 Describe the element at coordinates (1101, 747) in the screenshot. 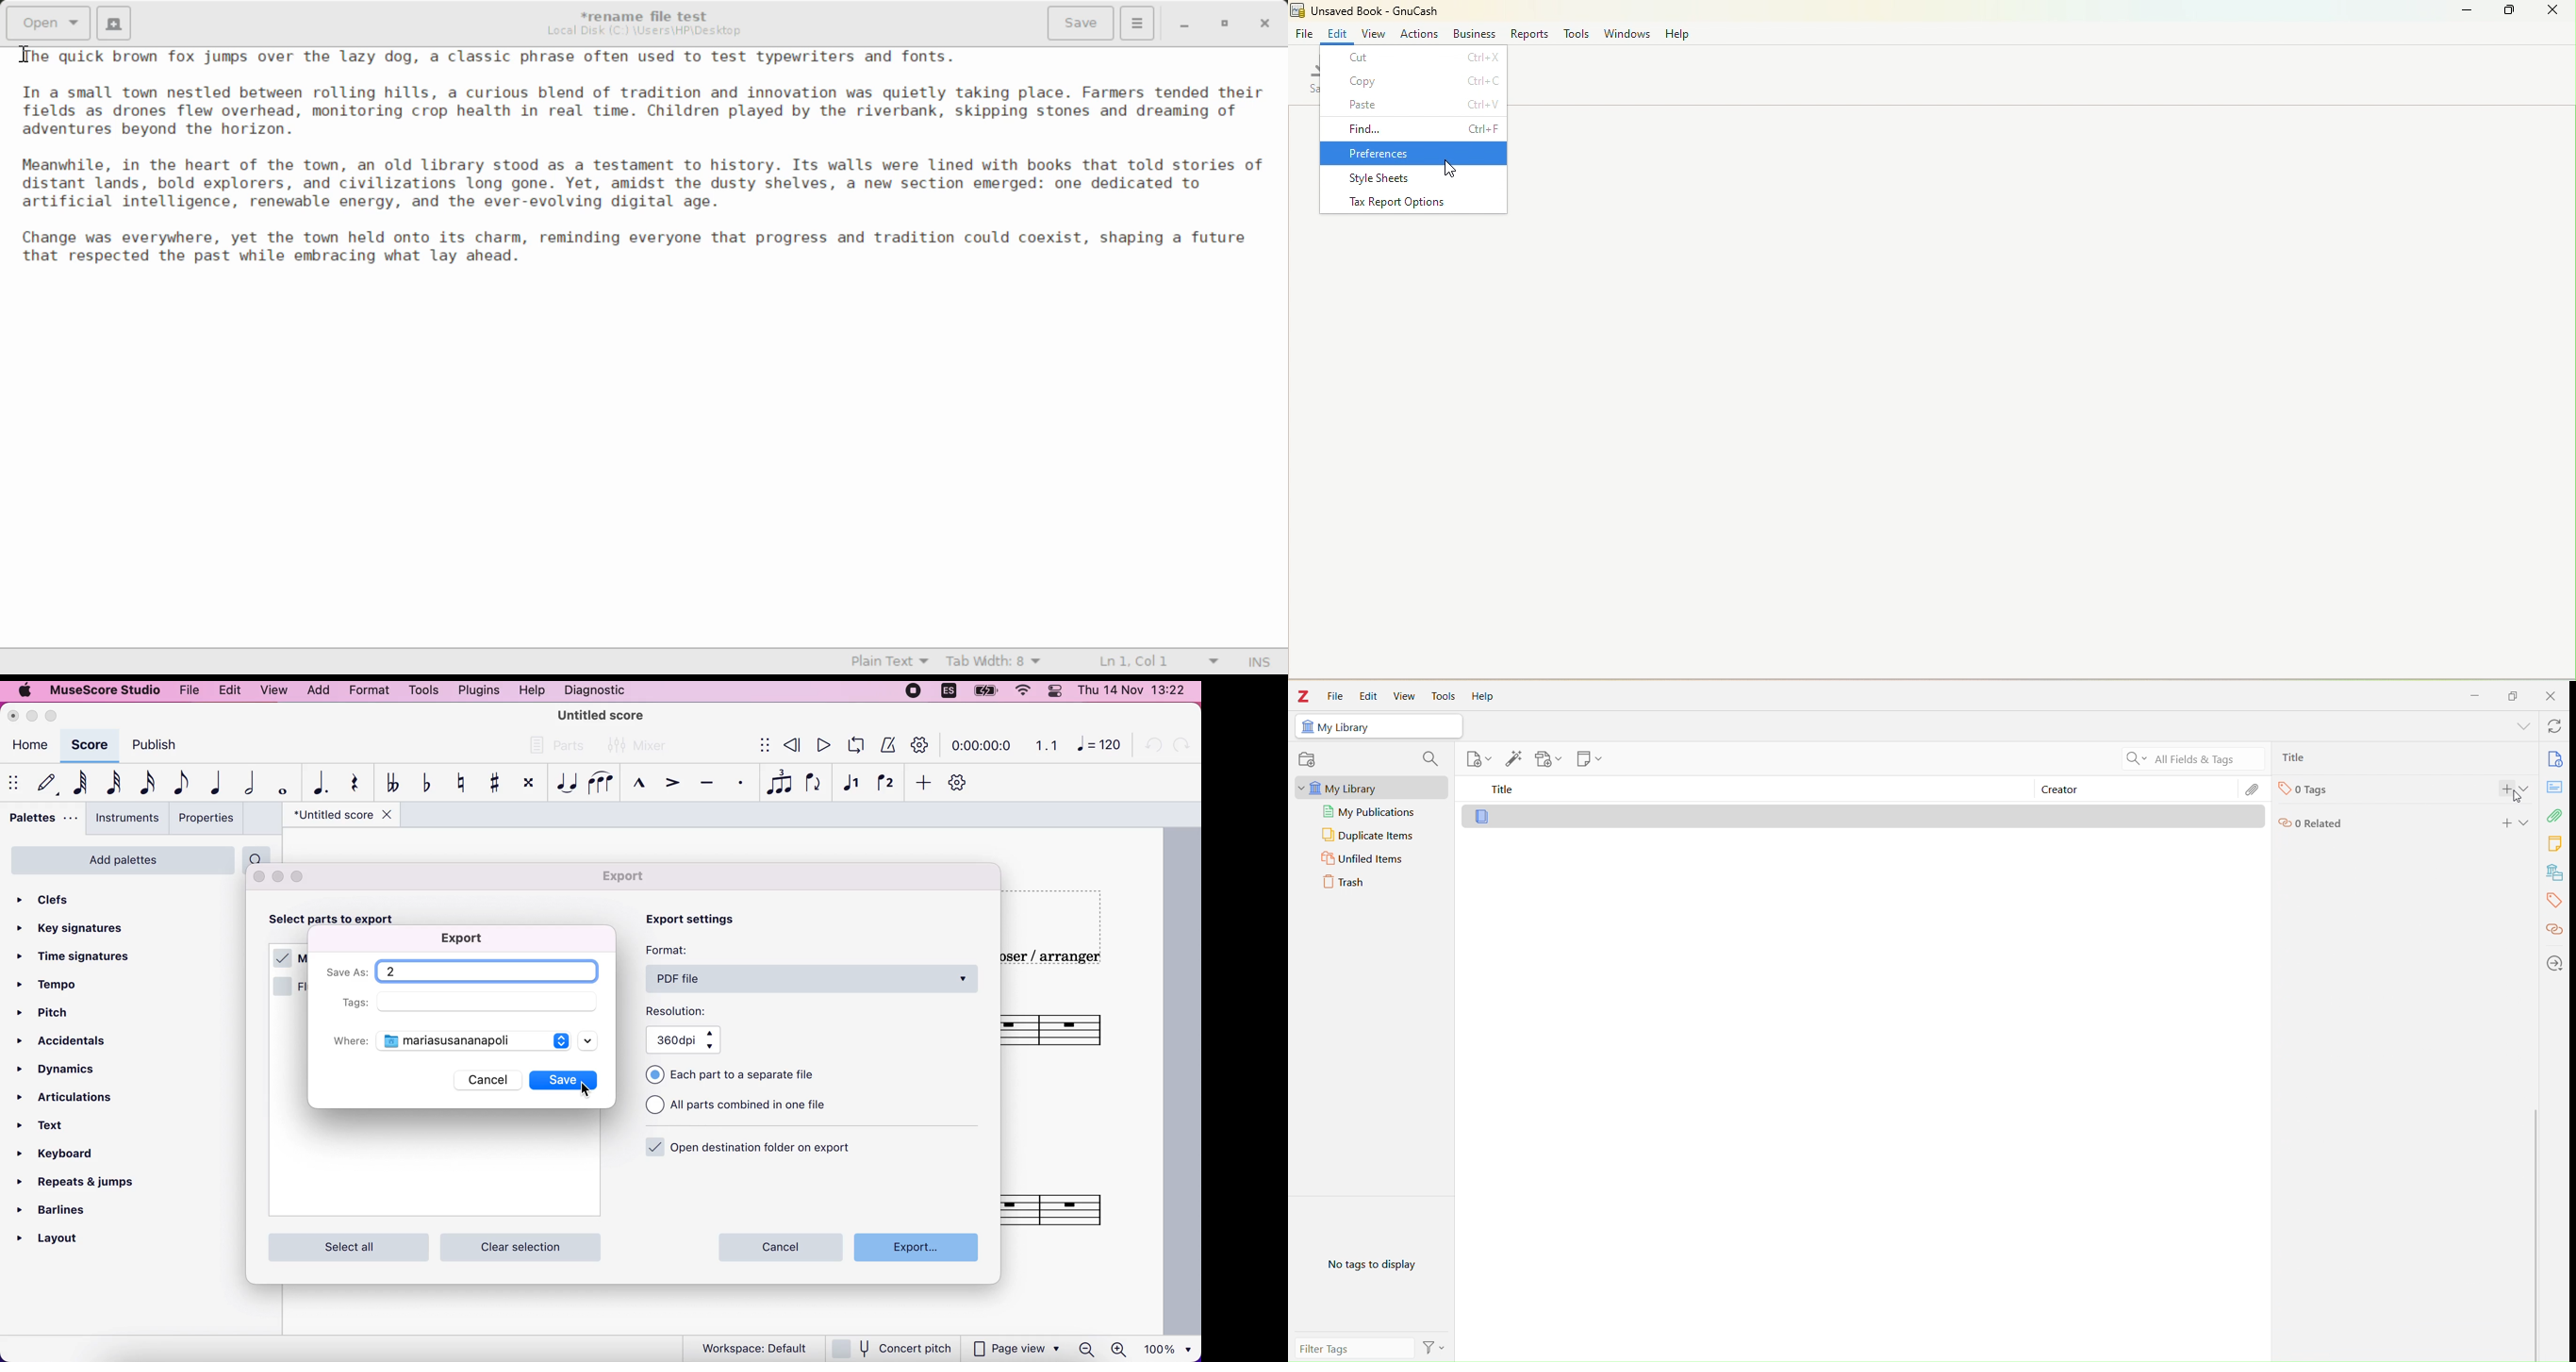

I see `120` at that location.